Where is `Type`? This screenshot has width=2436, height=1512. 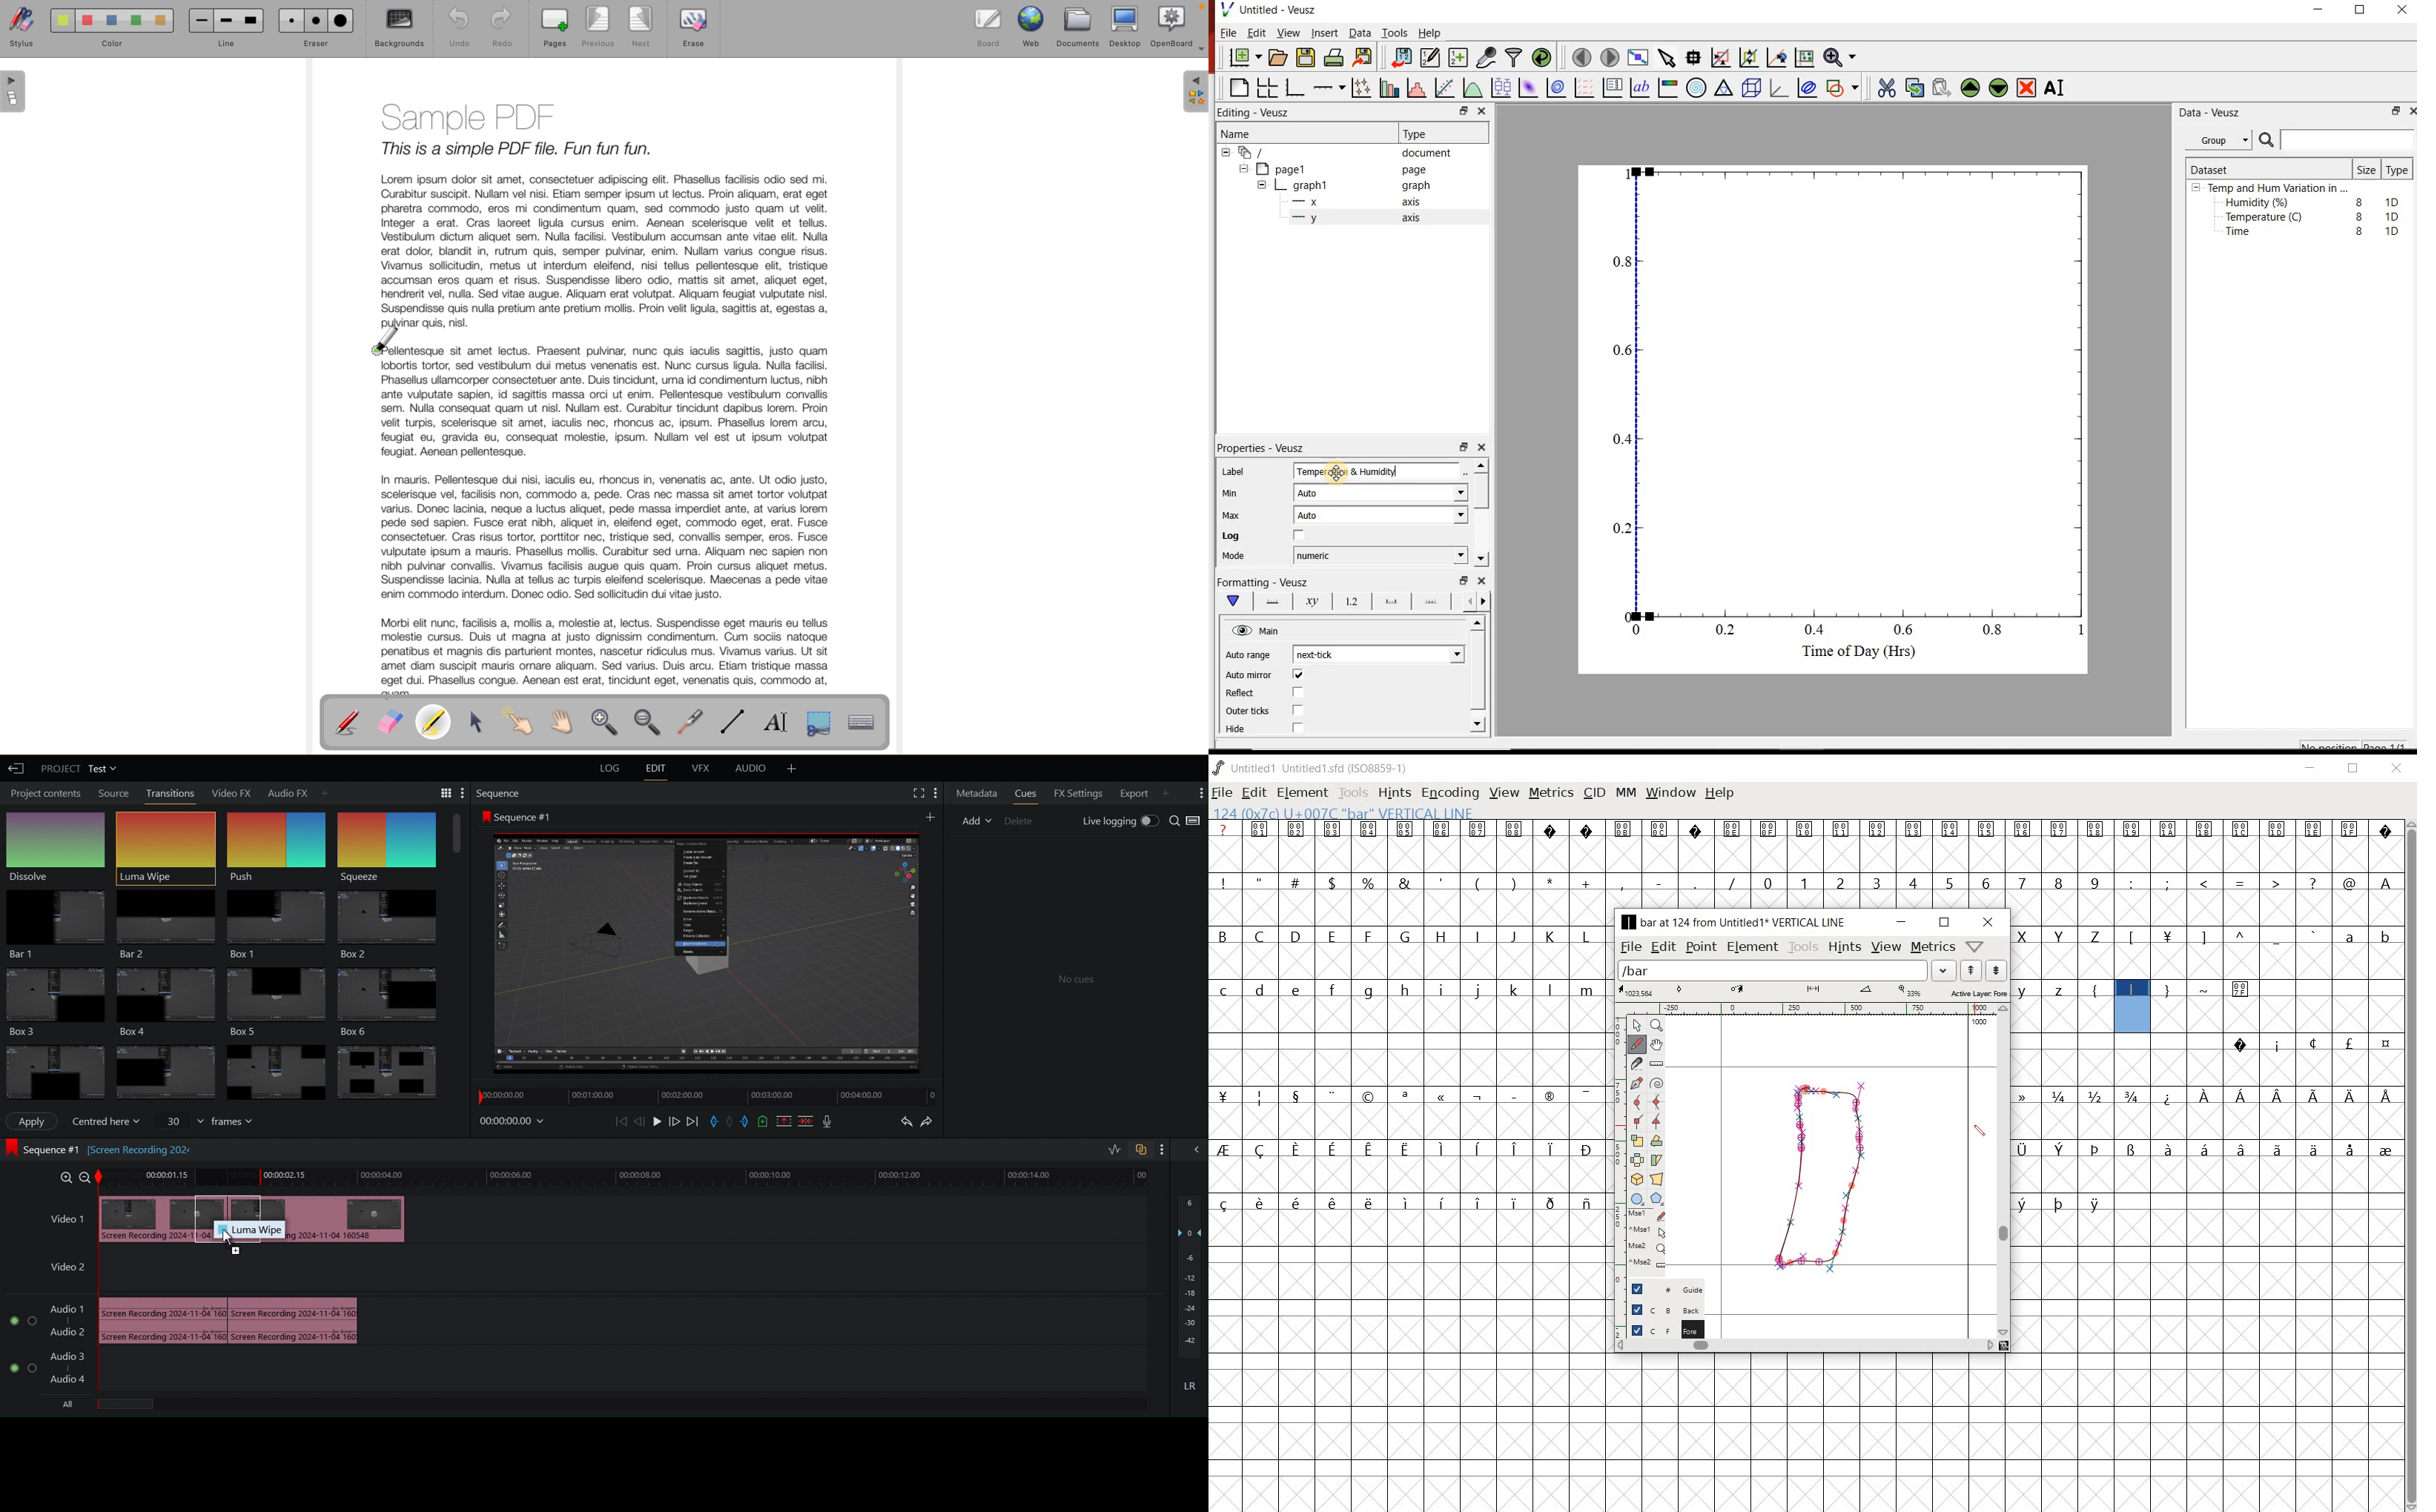
Type is located at coordinates (1424, 134).